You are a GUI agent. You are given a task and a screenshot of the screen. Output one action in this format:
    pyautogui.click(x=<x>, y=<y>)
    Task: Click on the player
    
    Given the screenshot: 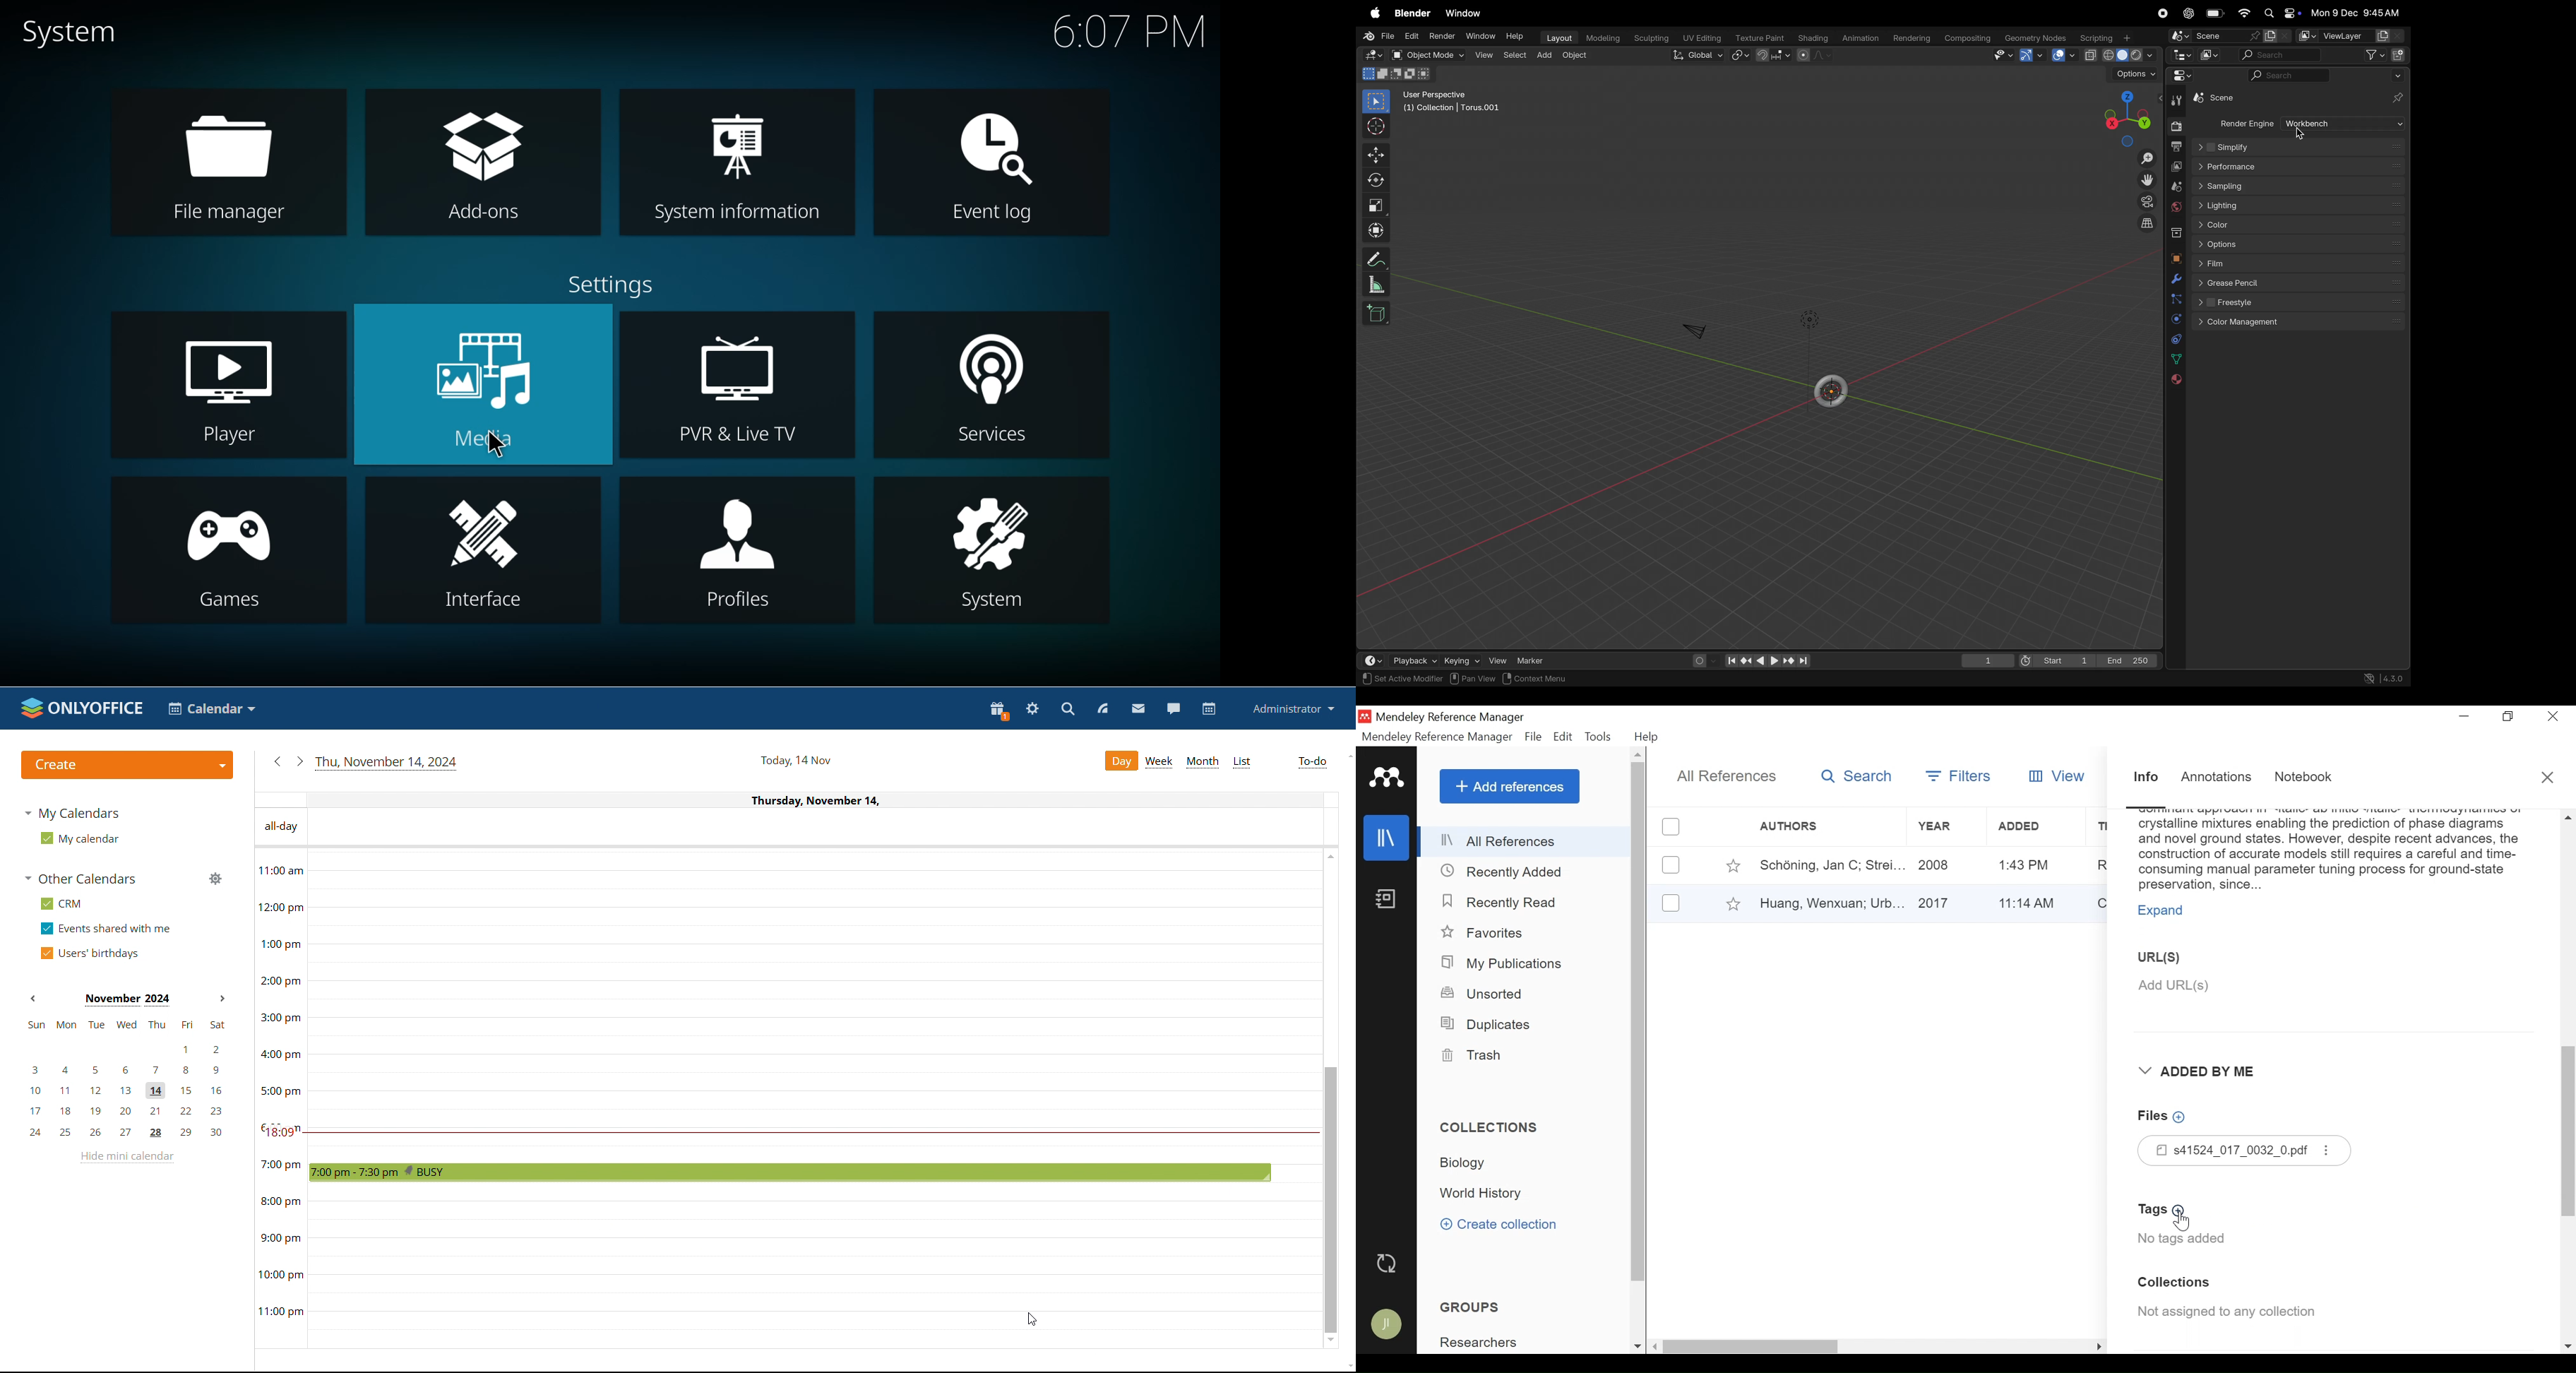 What is the action you would take?
    pyautogui.click(x=230, y=368)
    